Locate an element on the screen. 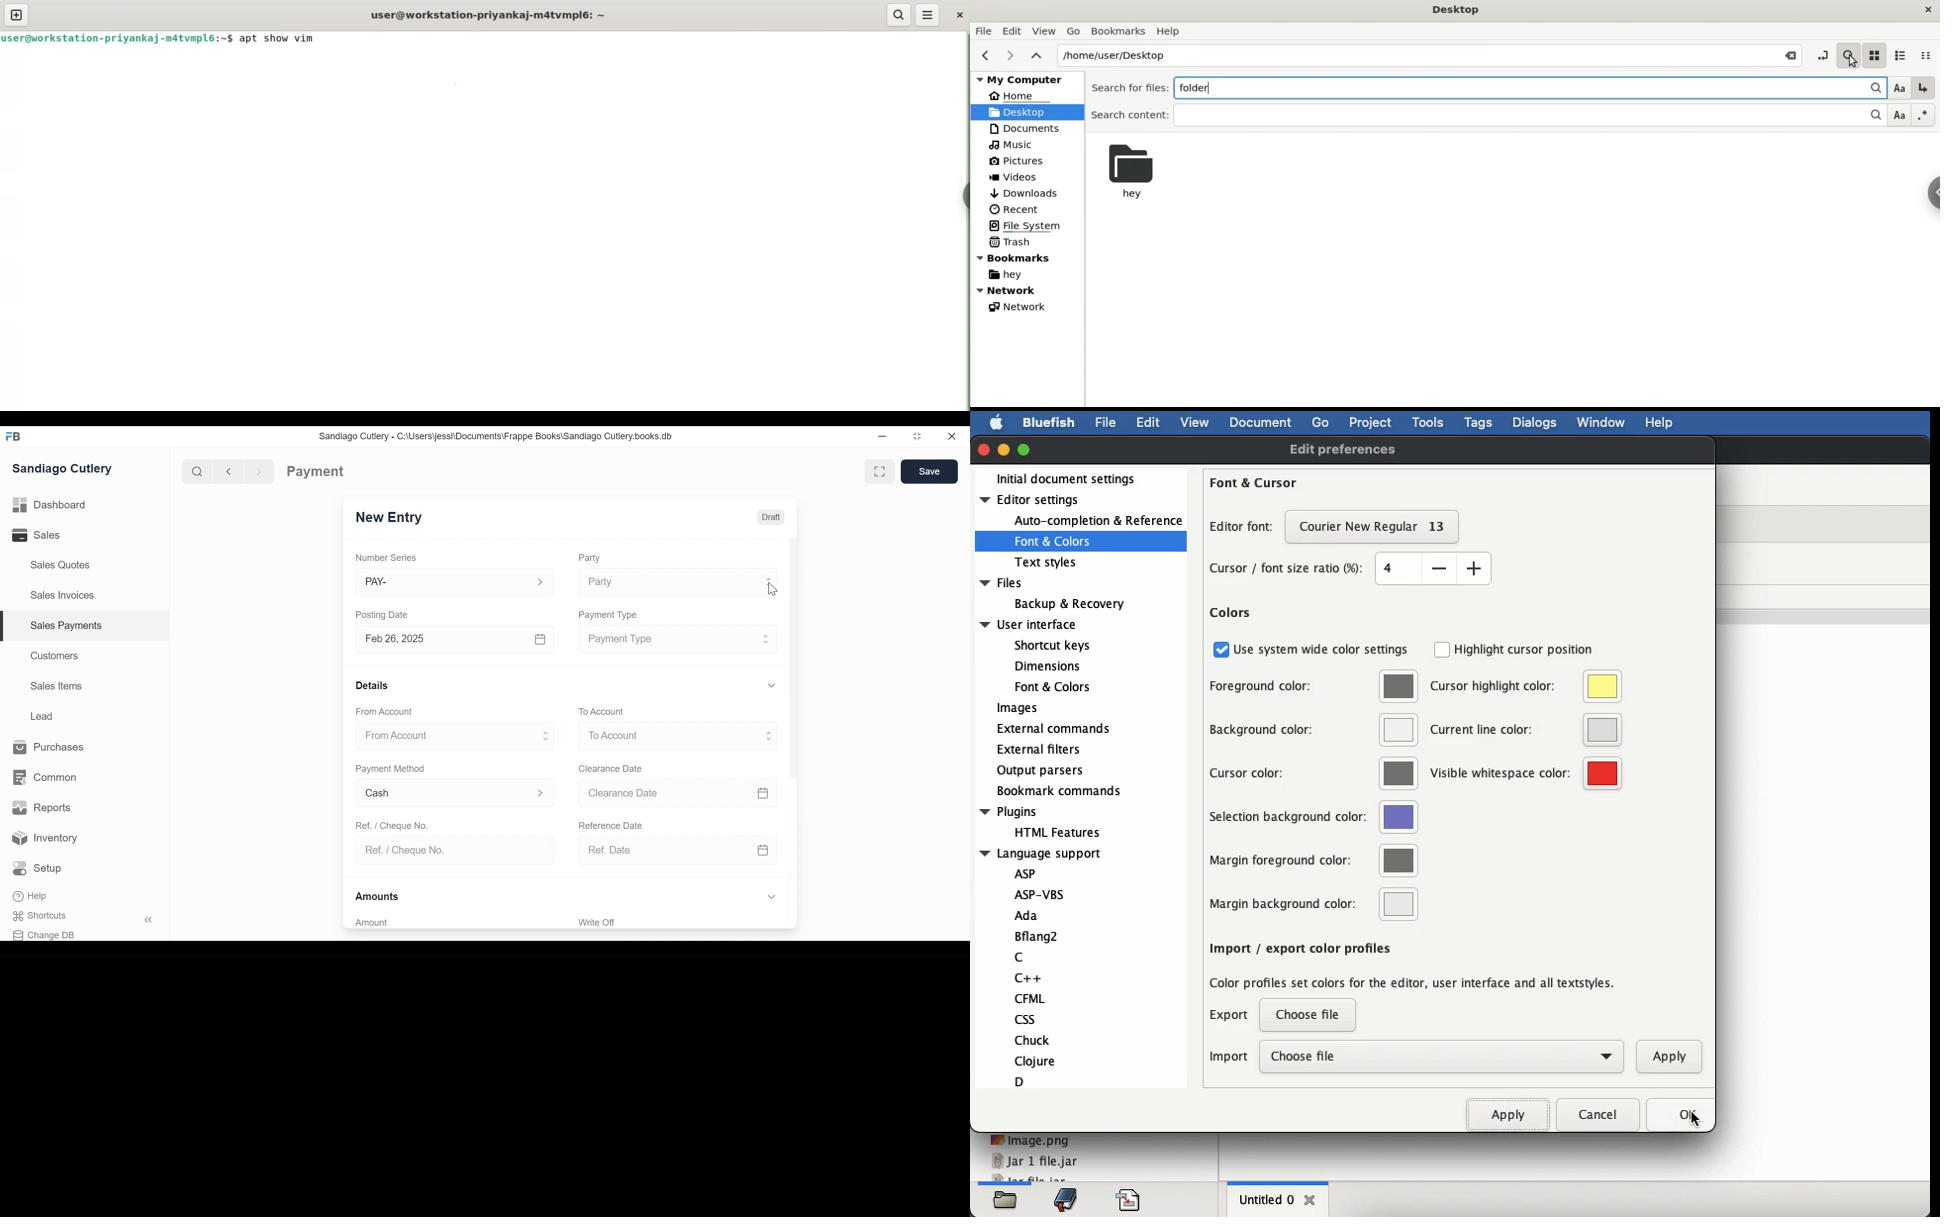 Image resolution: width=1960 pixels, height=1232 pixels. Amounts is located at coordinates (378, 898).